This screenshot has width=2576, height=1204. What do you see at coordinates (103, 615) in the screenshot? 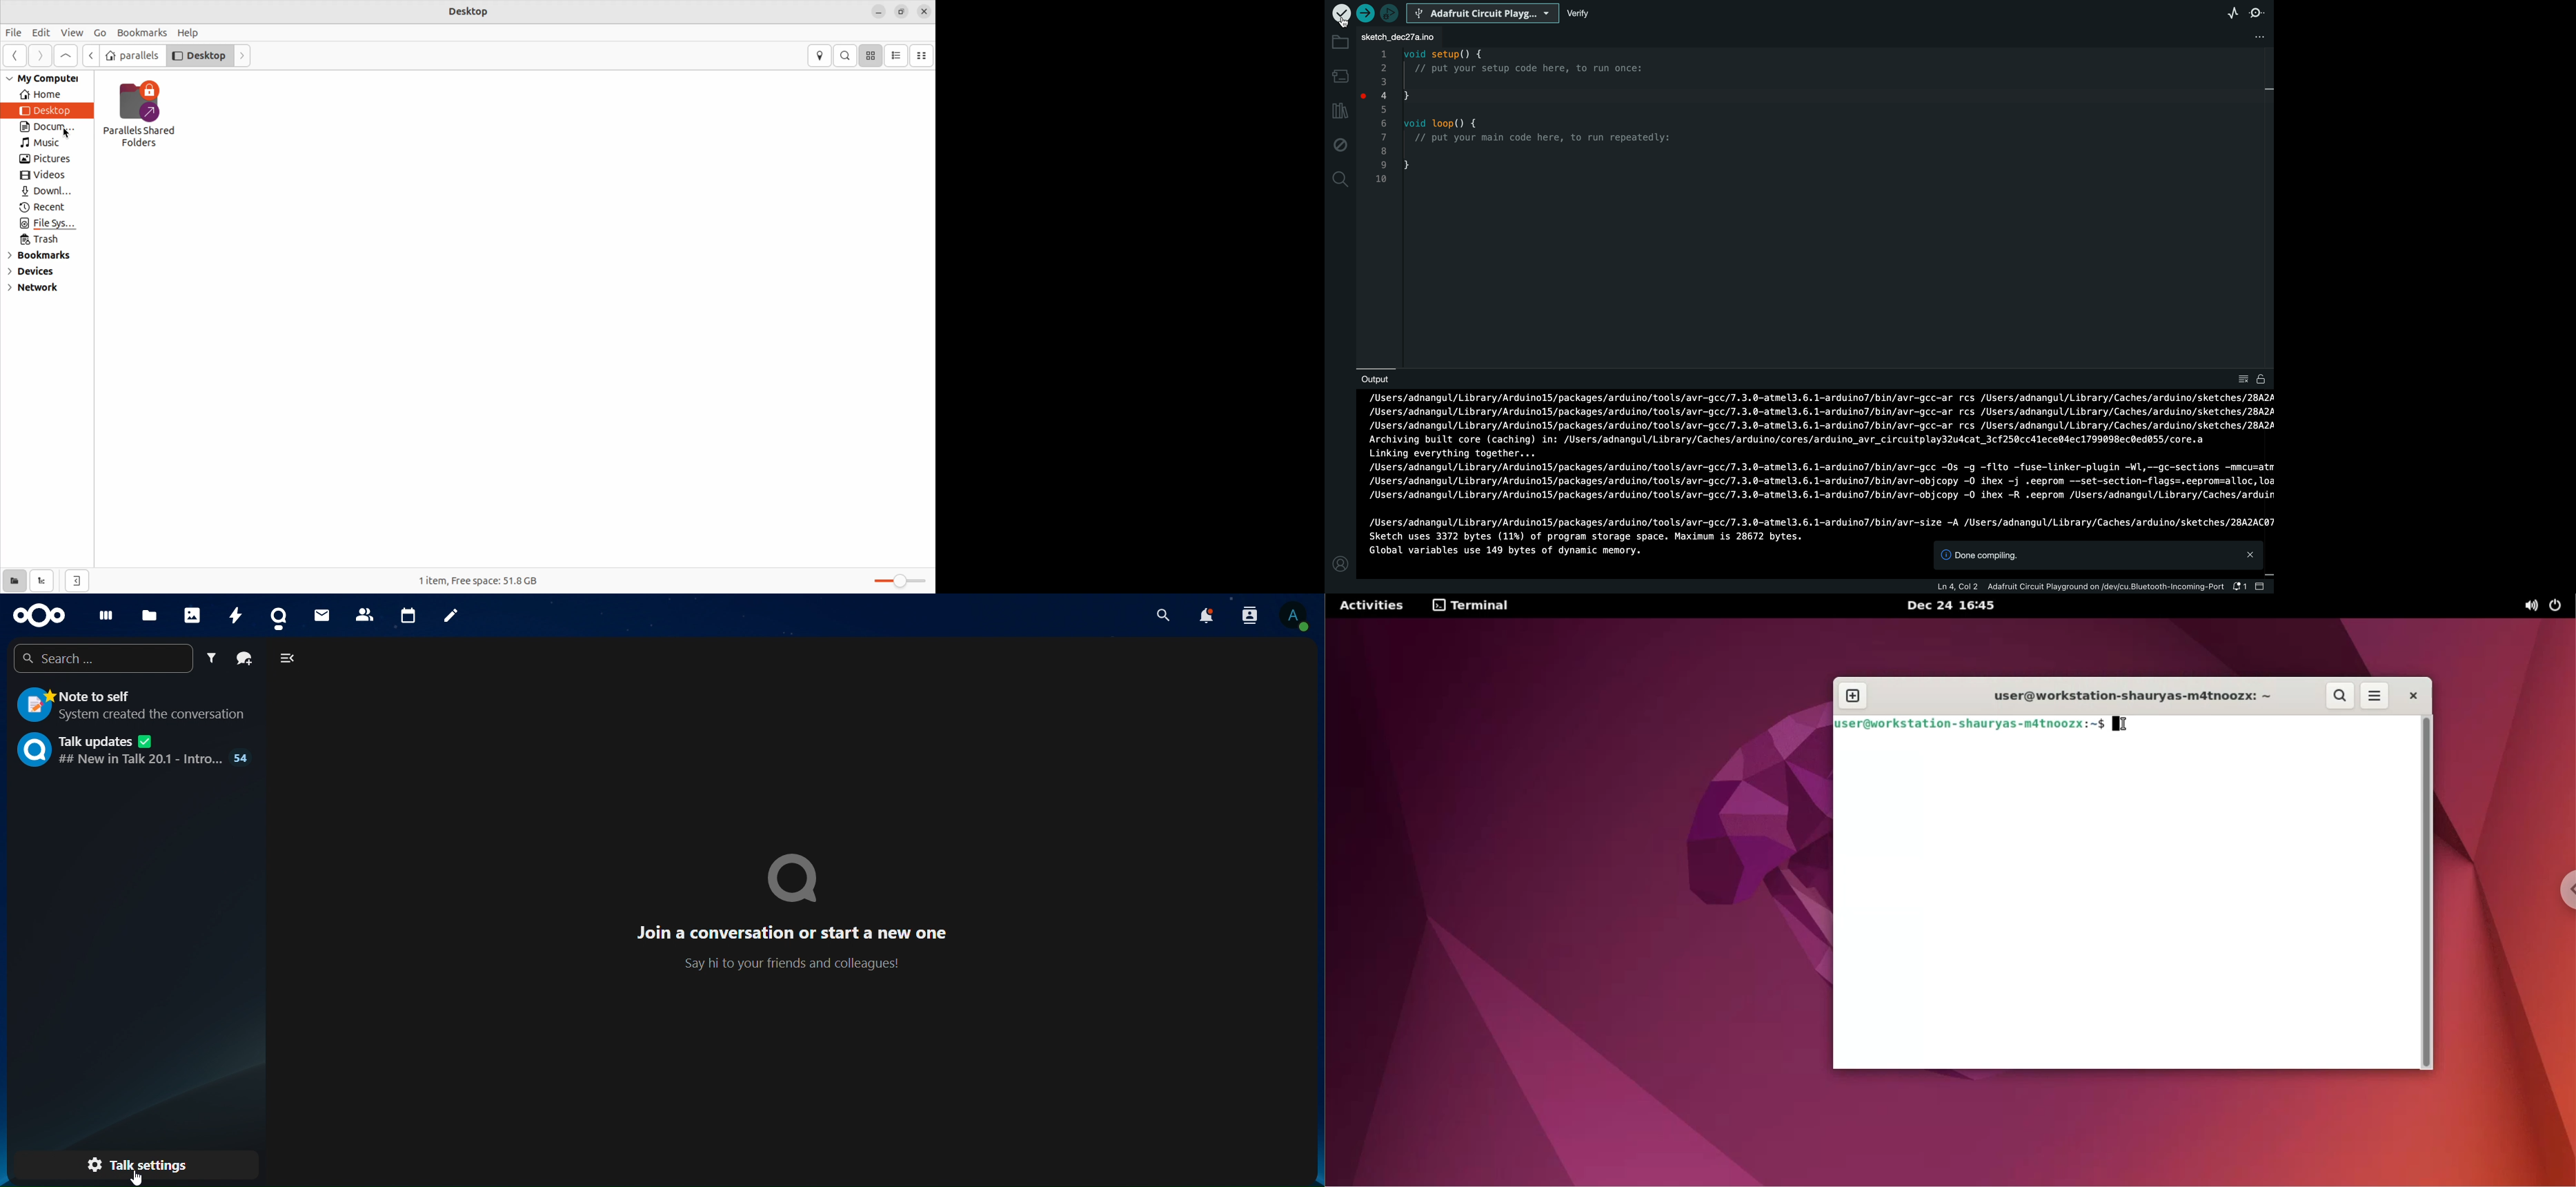
I see `dashboard` at bounding box center [103, 615].